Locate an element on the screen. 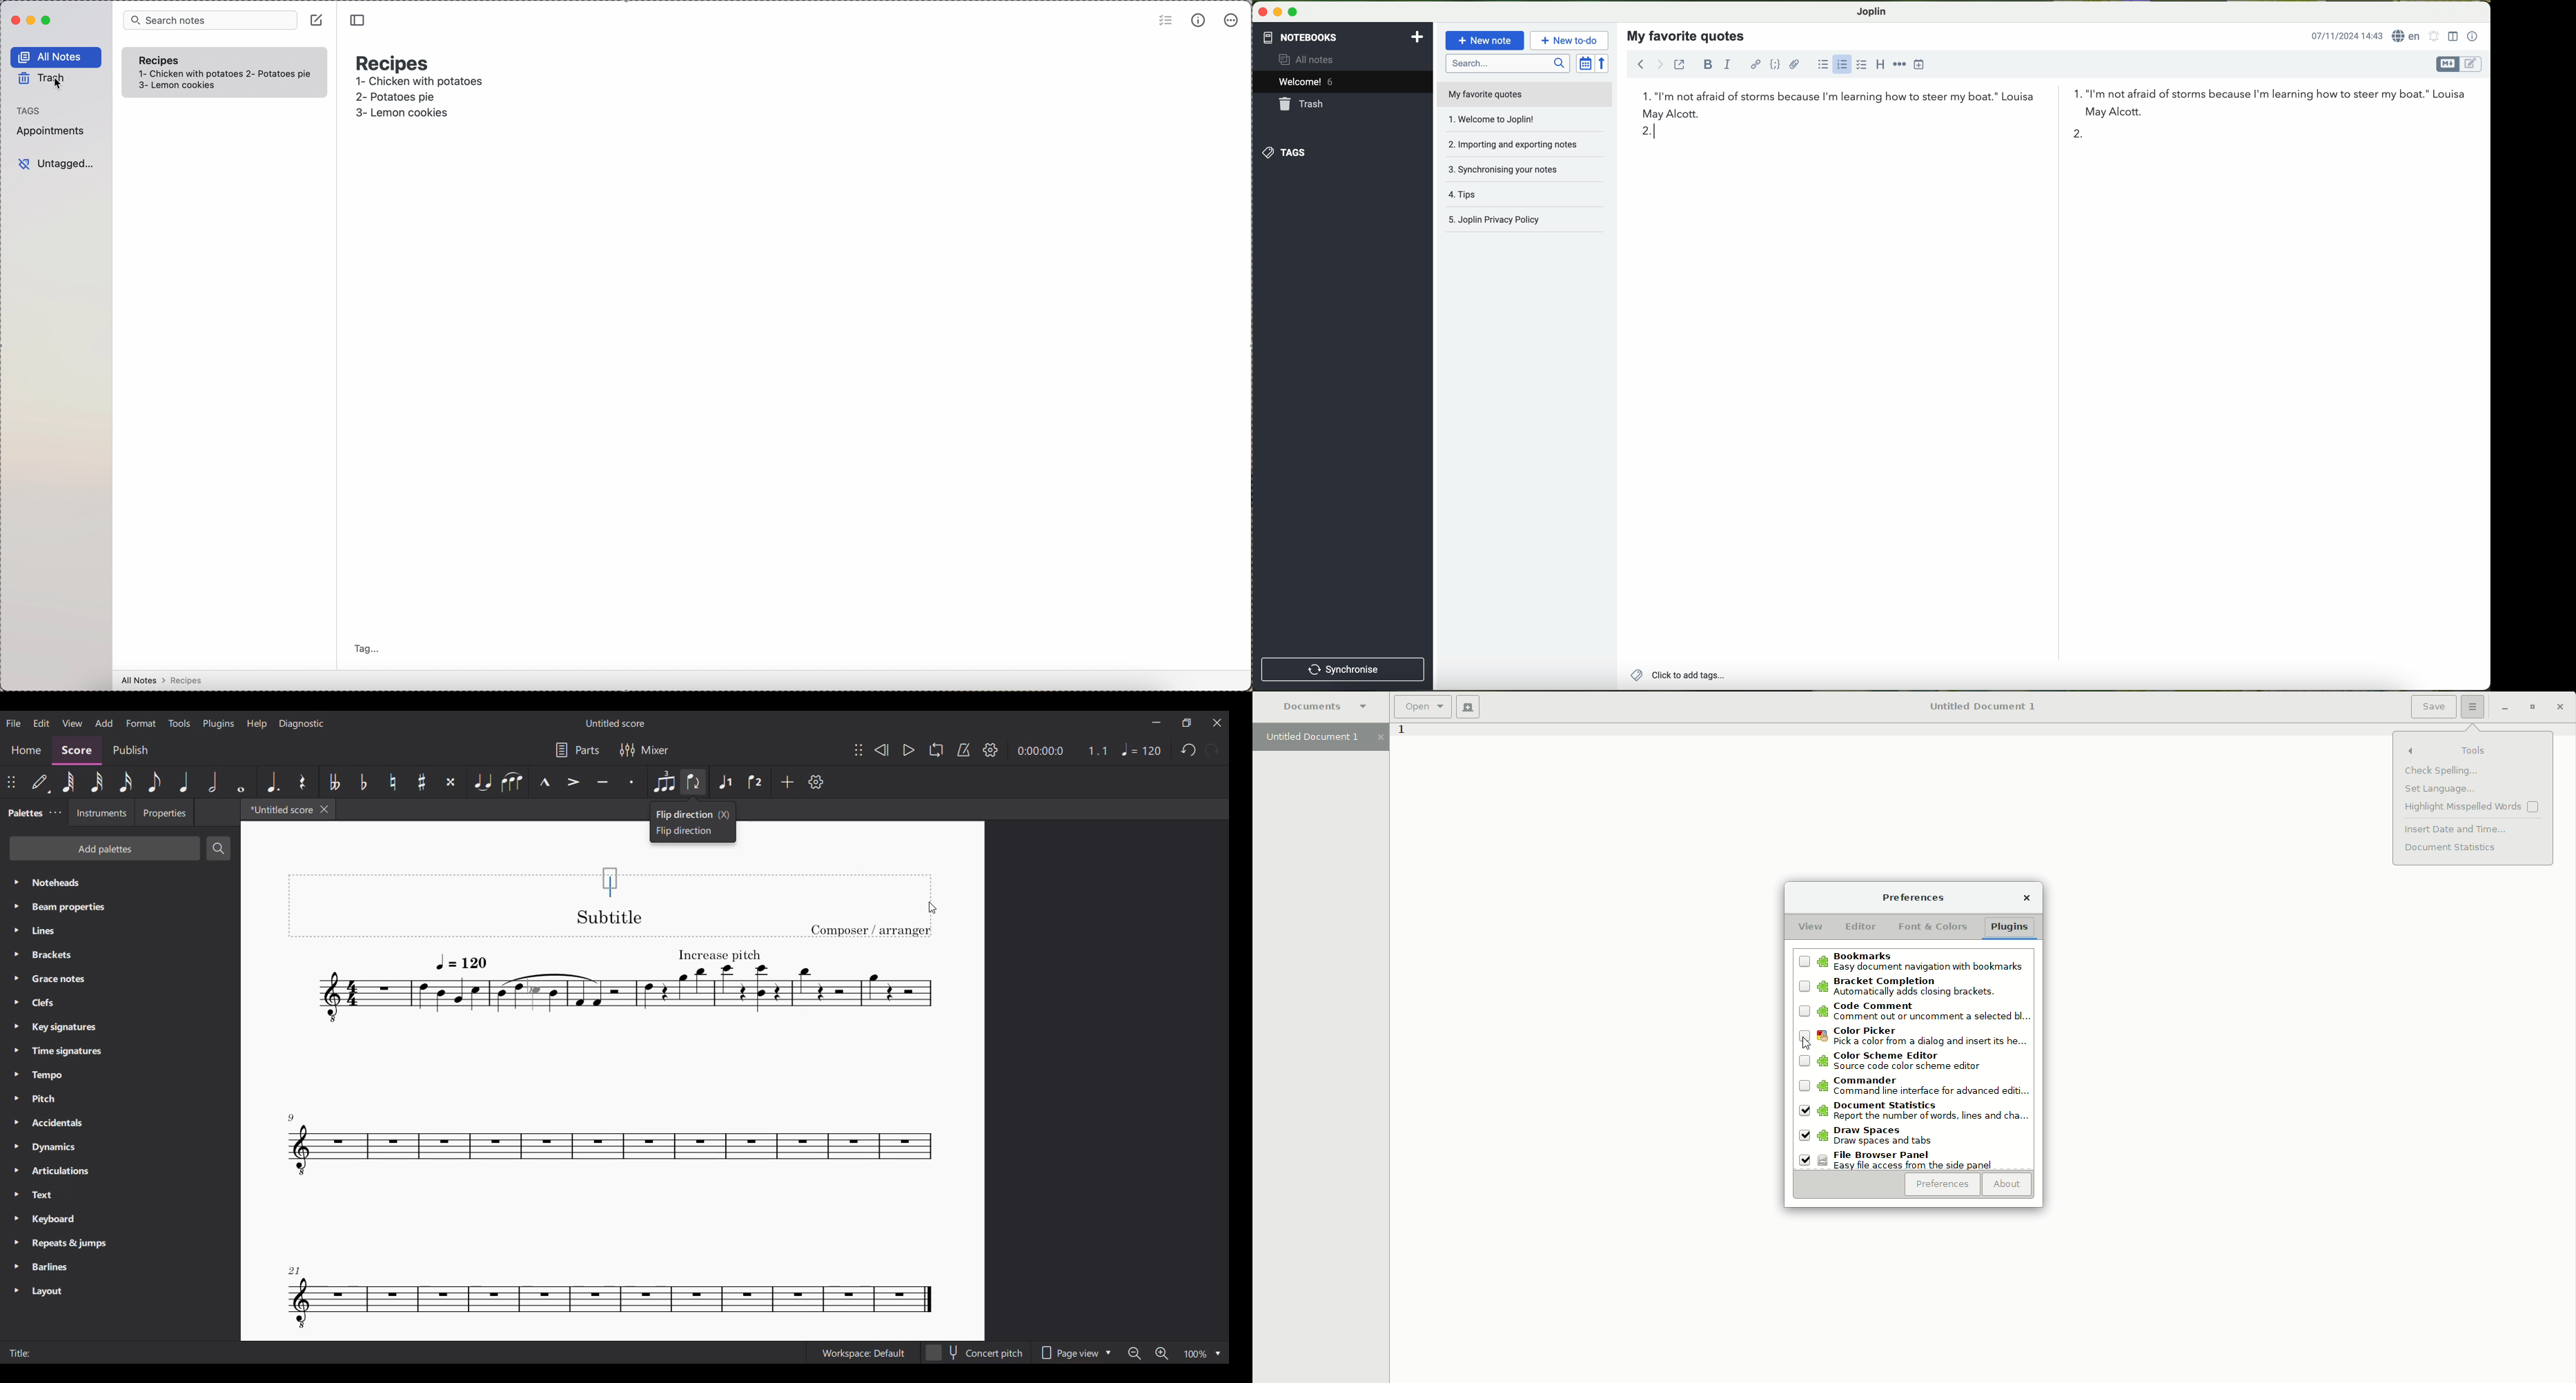 The height and width of the screenshot is (1400, 2576). Beam properties is located at coordinates (120, 907).